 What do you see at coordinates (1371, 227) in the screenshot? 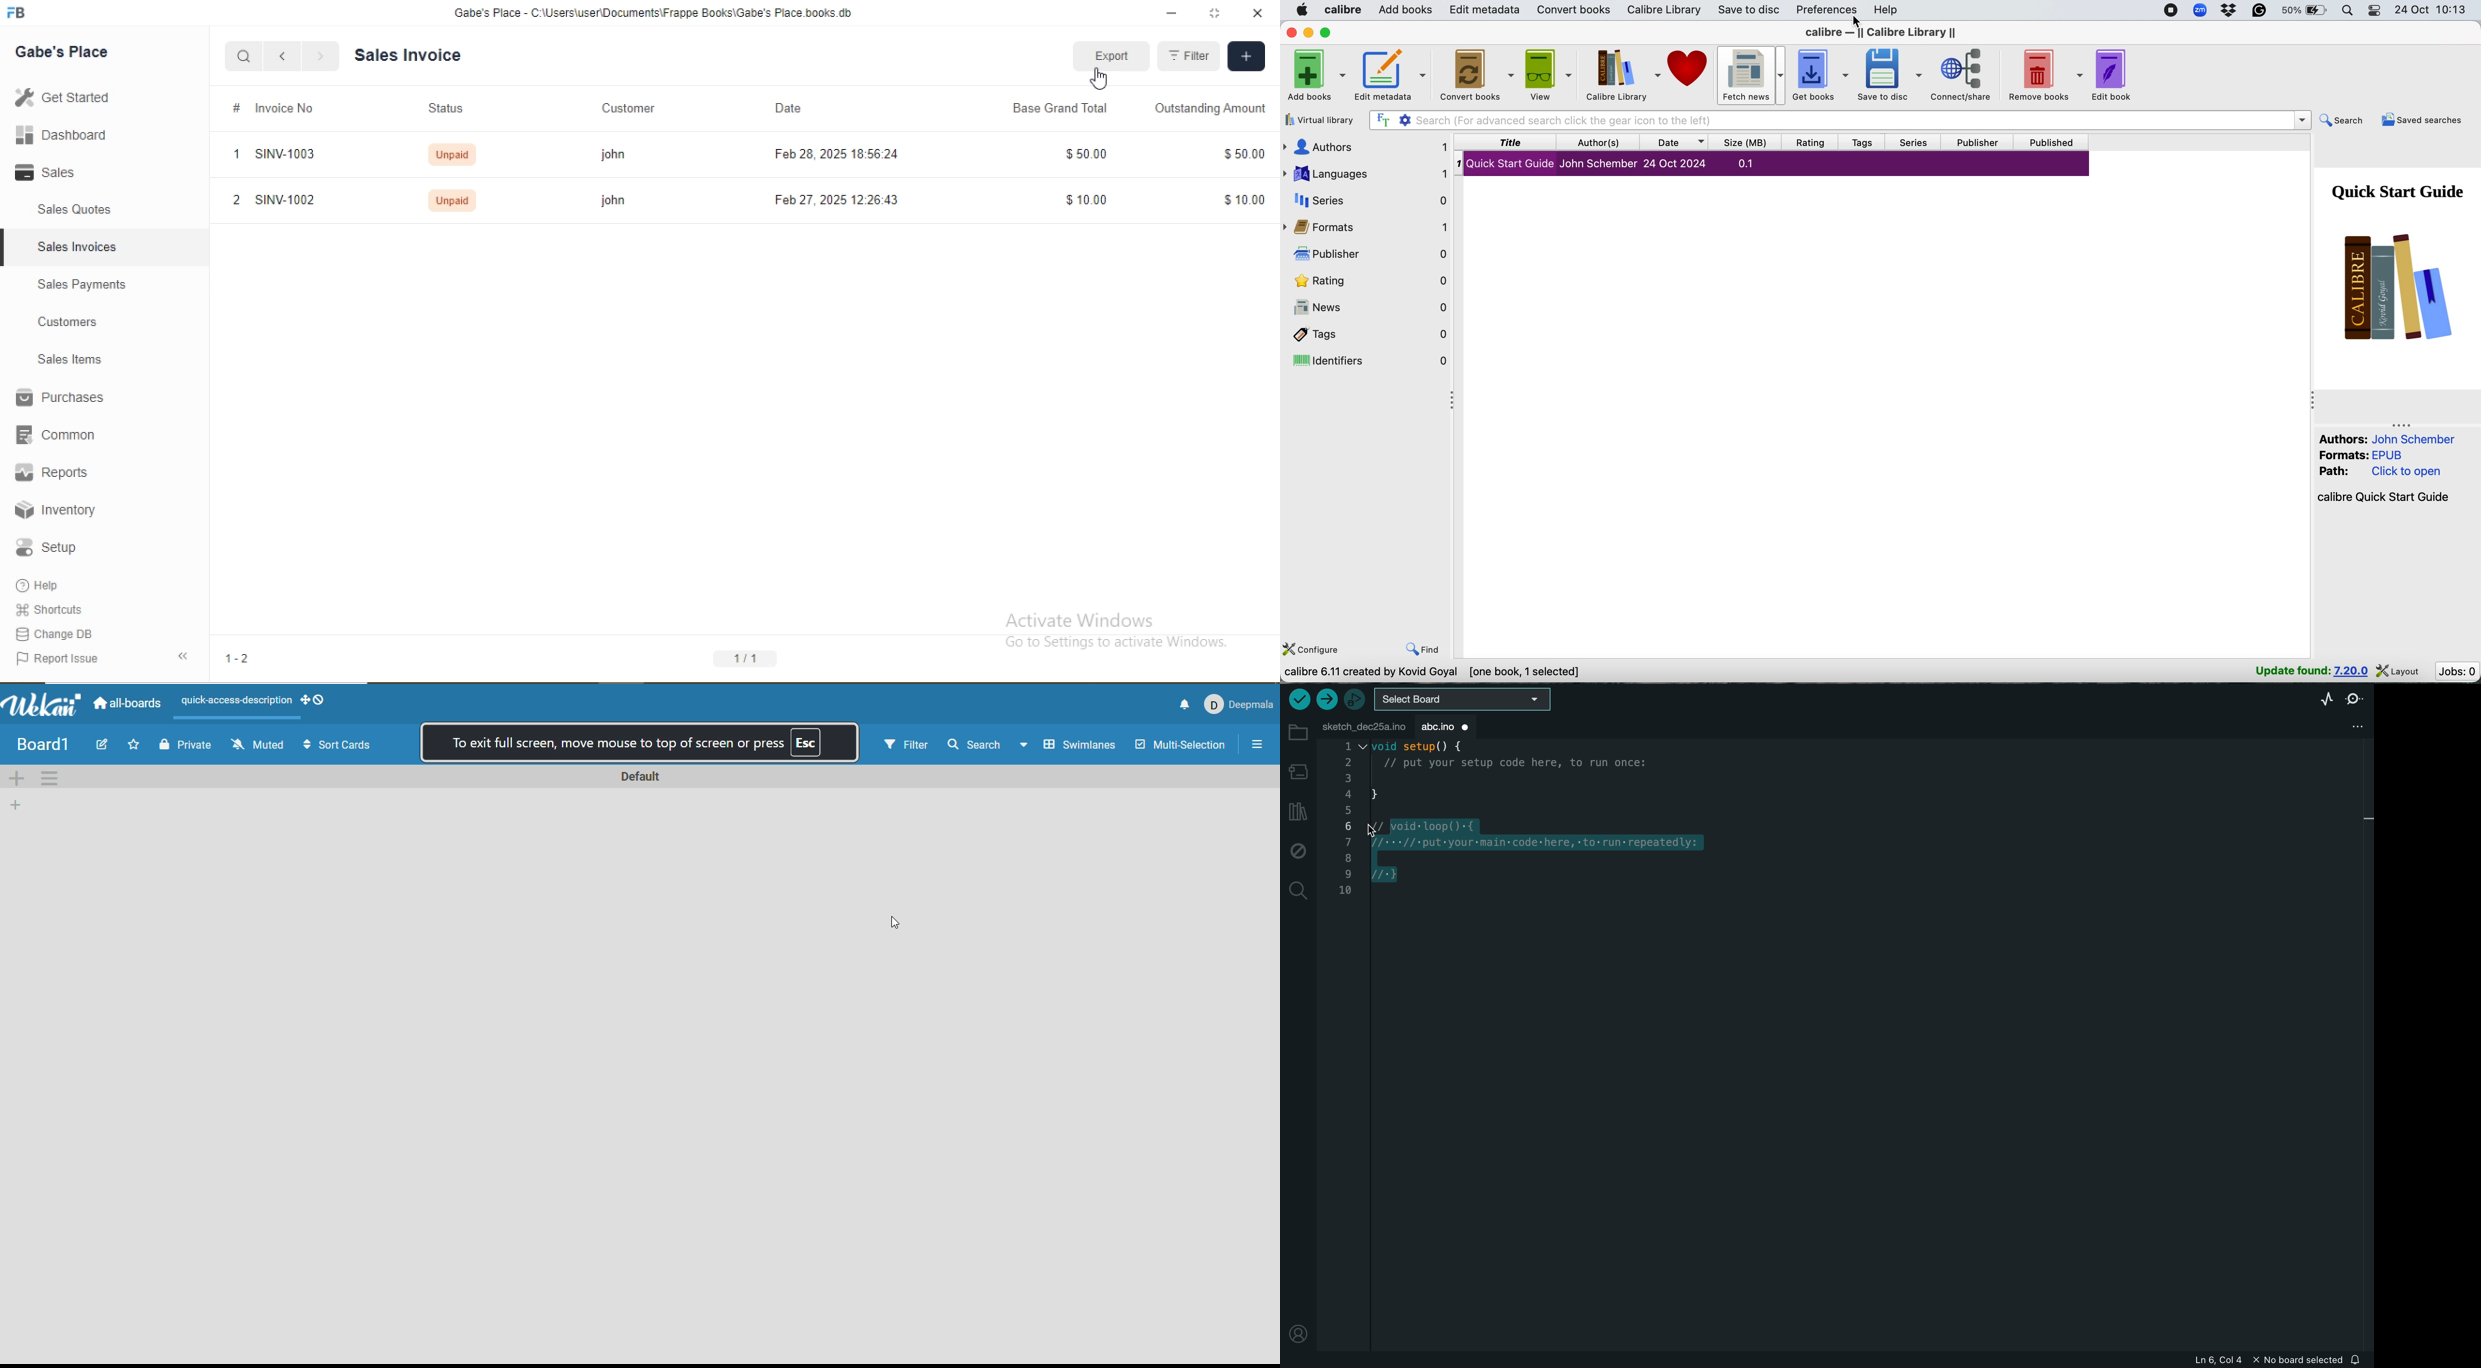
I see `formats` at bounding box center [1371, 227].